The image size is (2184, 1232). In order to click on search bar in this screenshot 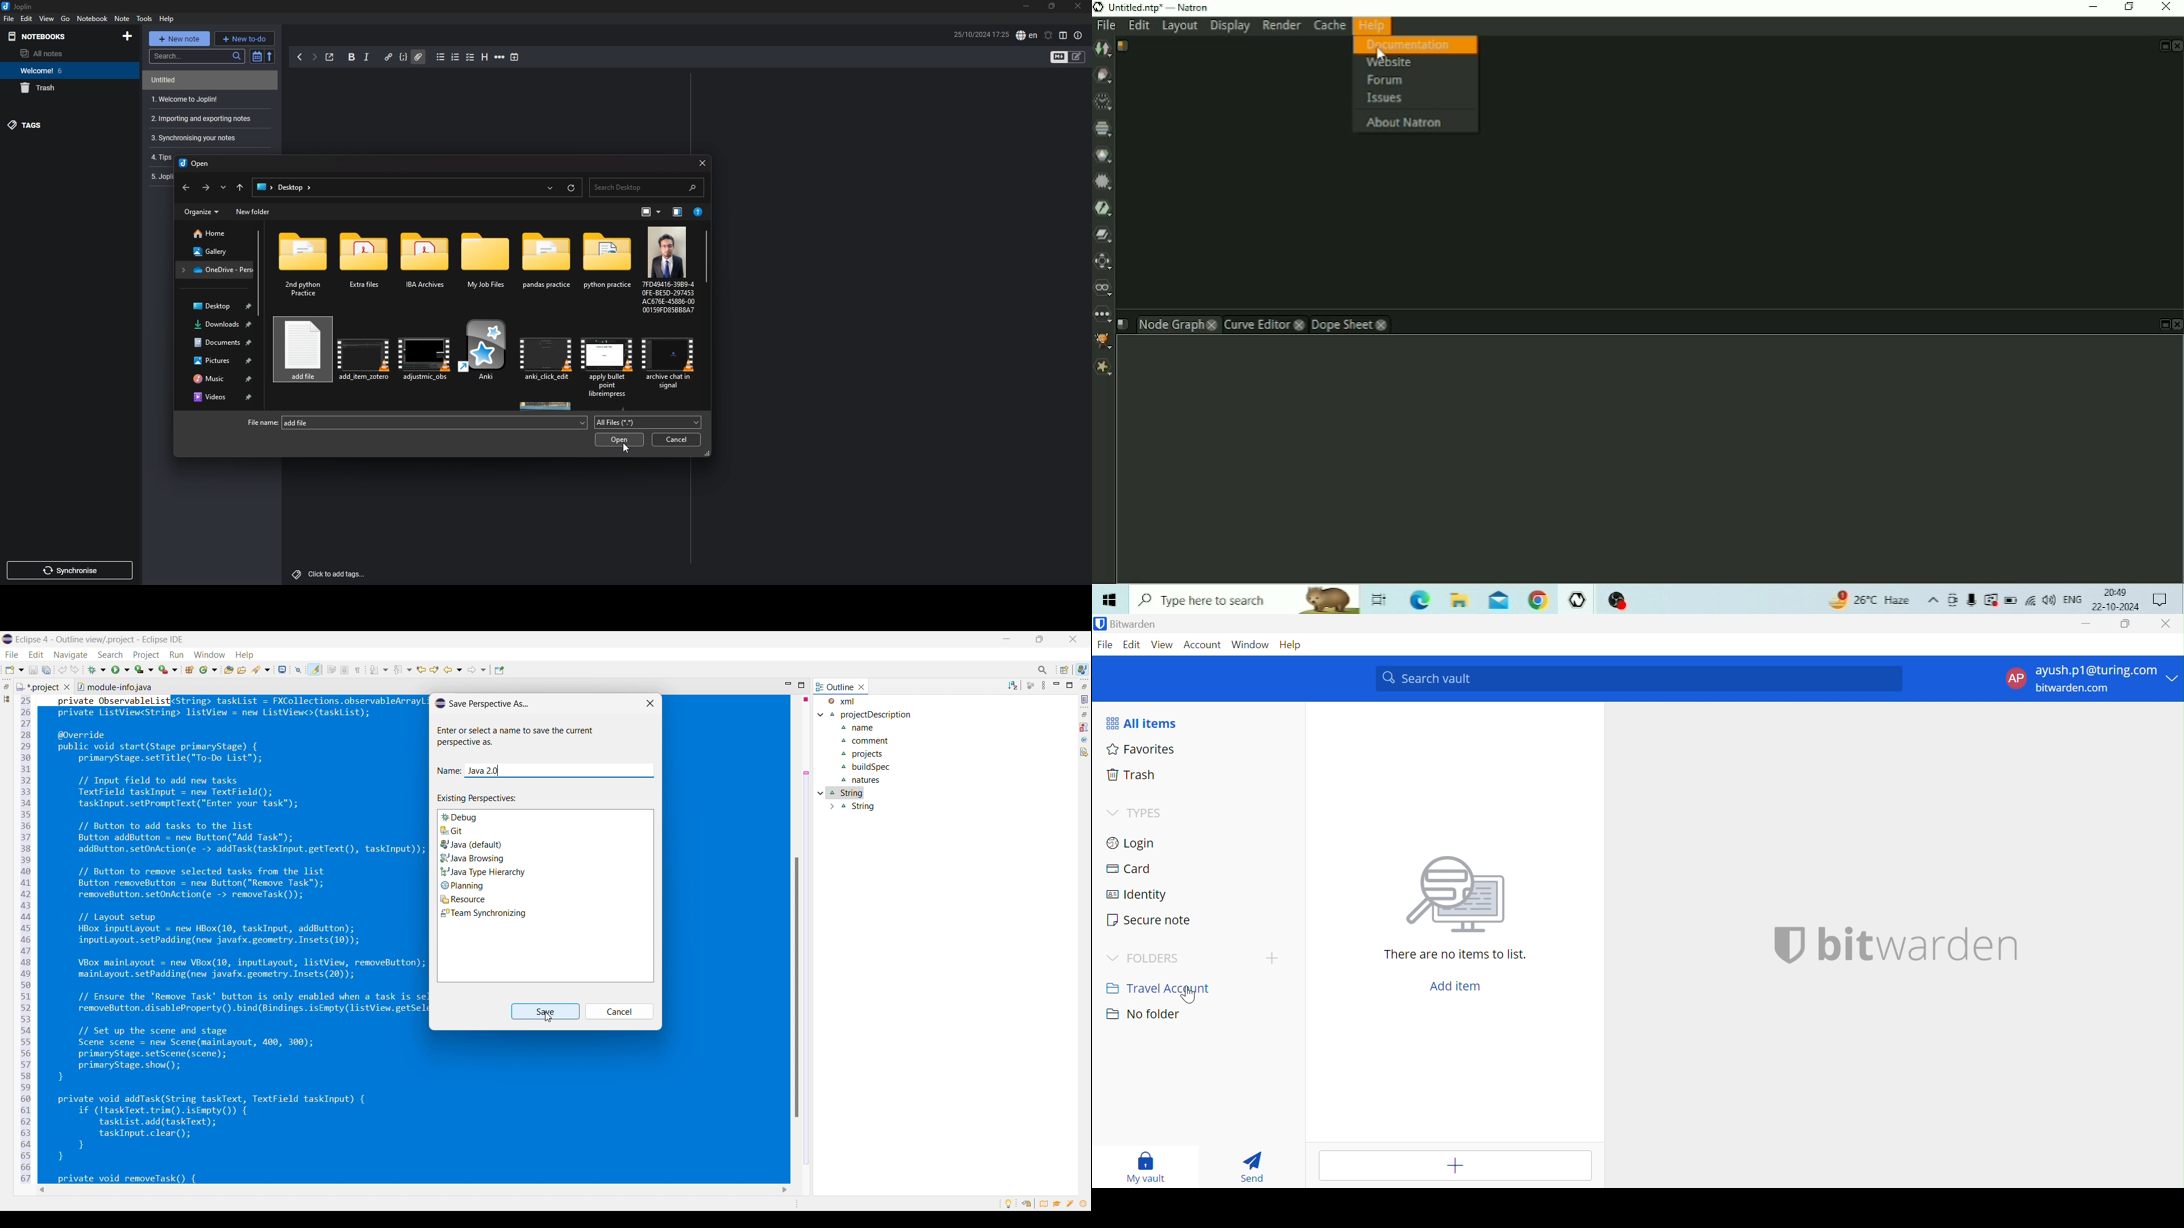, I will do `click(646, 187)`.